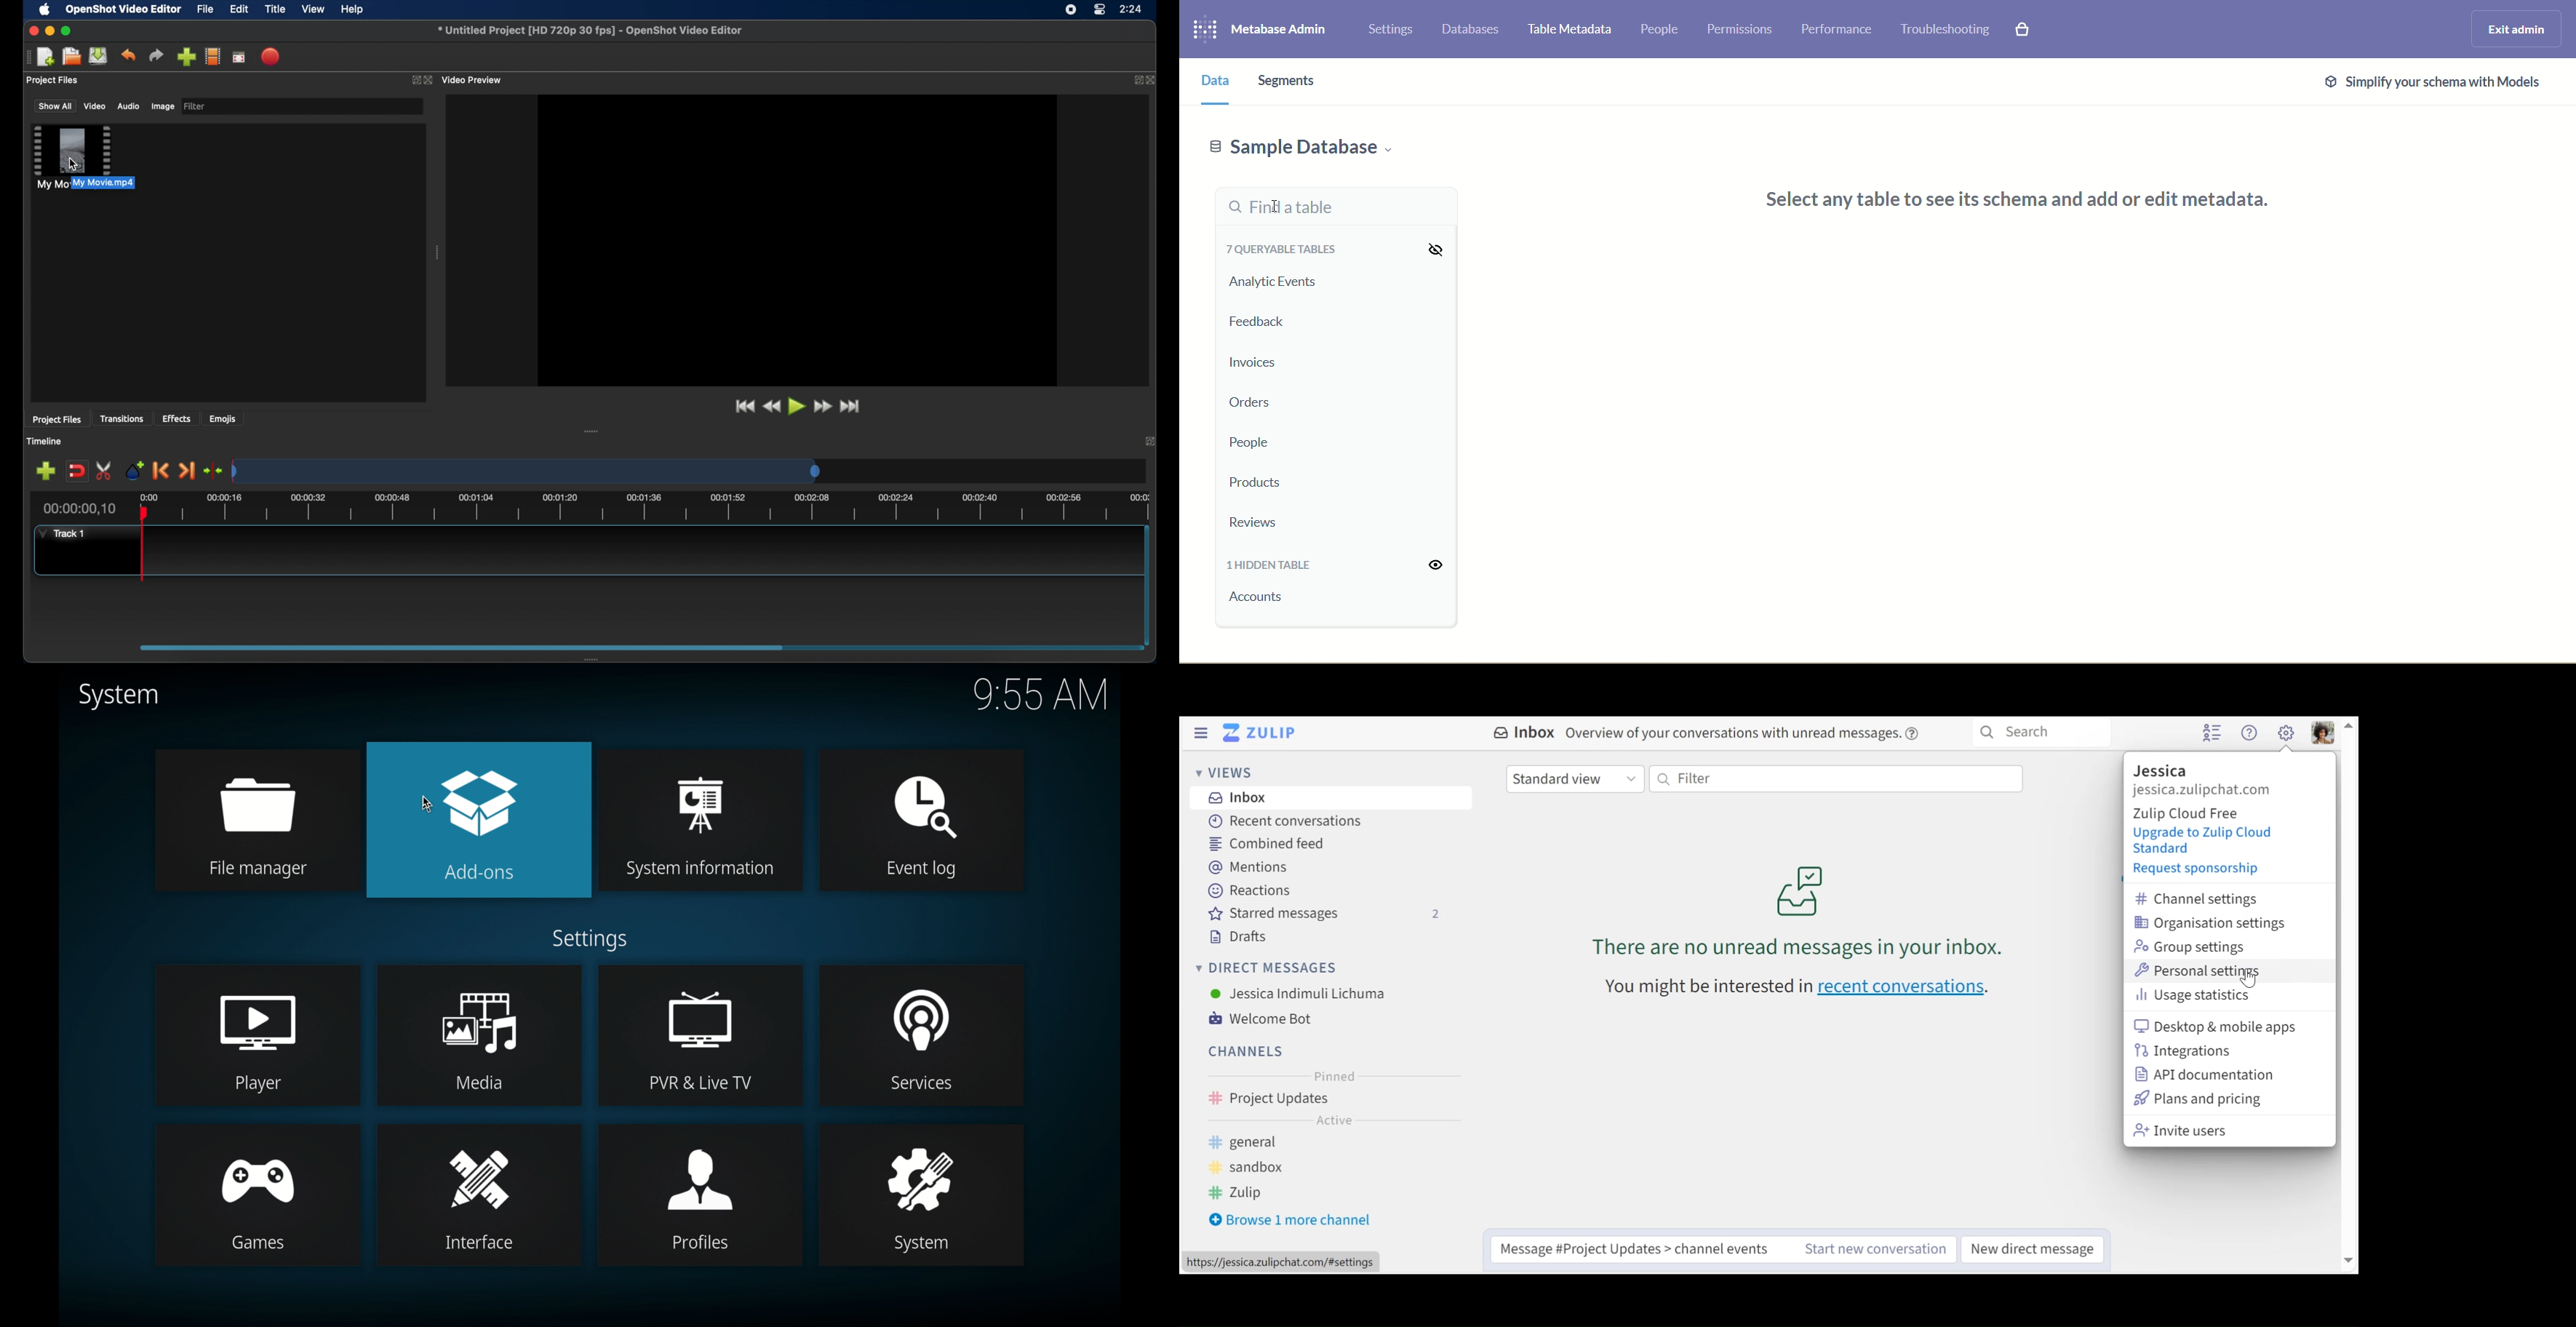 This screenshot has width=2576, height=1344. I want to click on file manager, so click(254, 821).